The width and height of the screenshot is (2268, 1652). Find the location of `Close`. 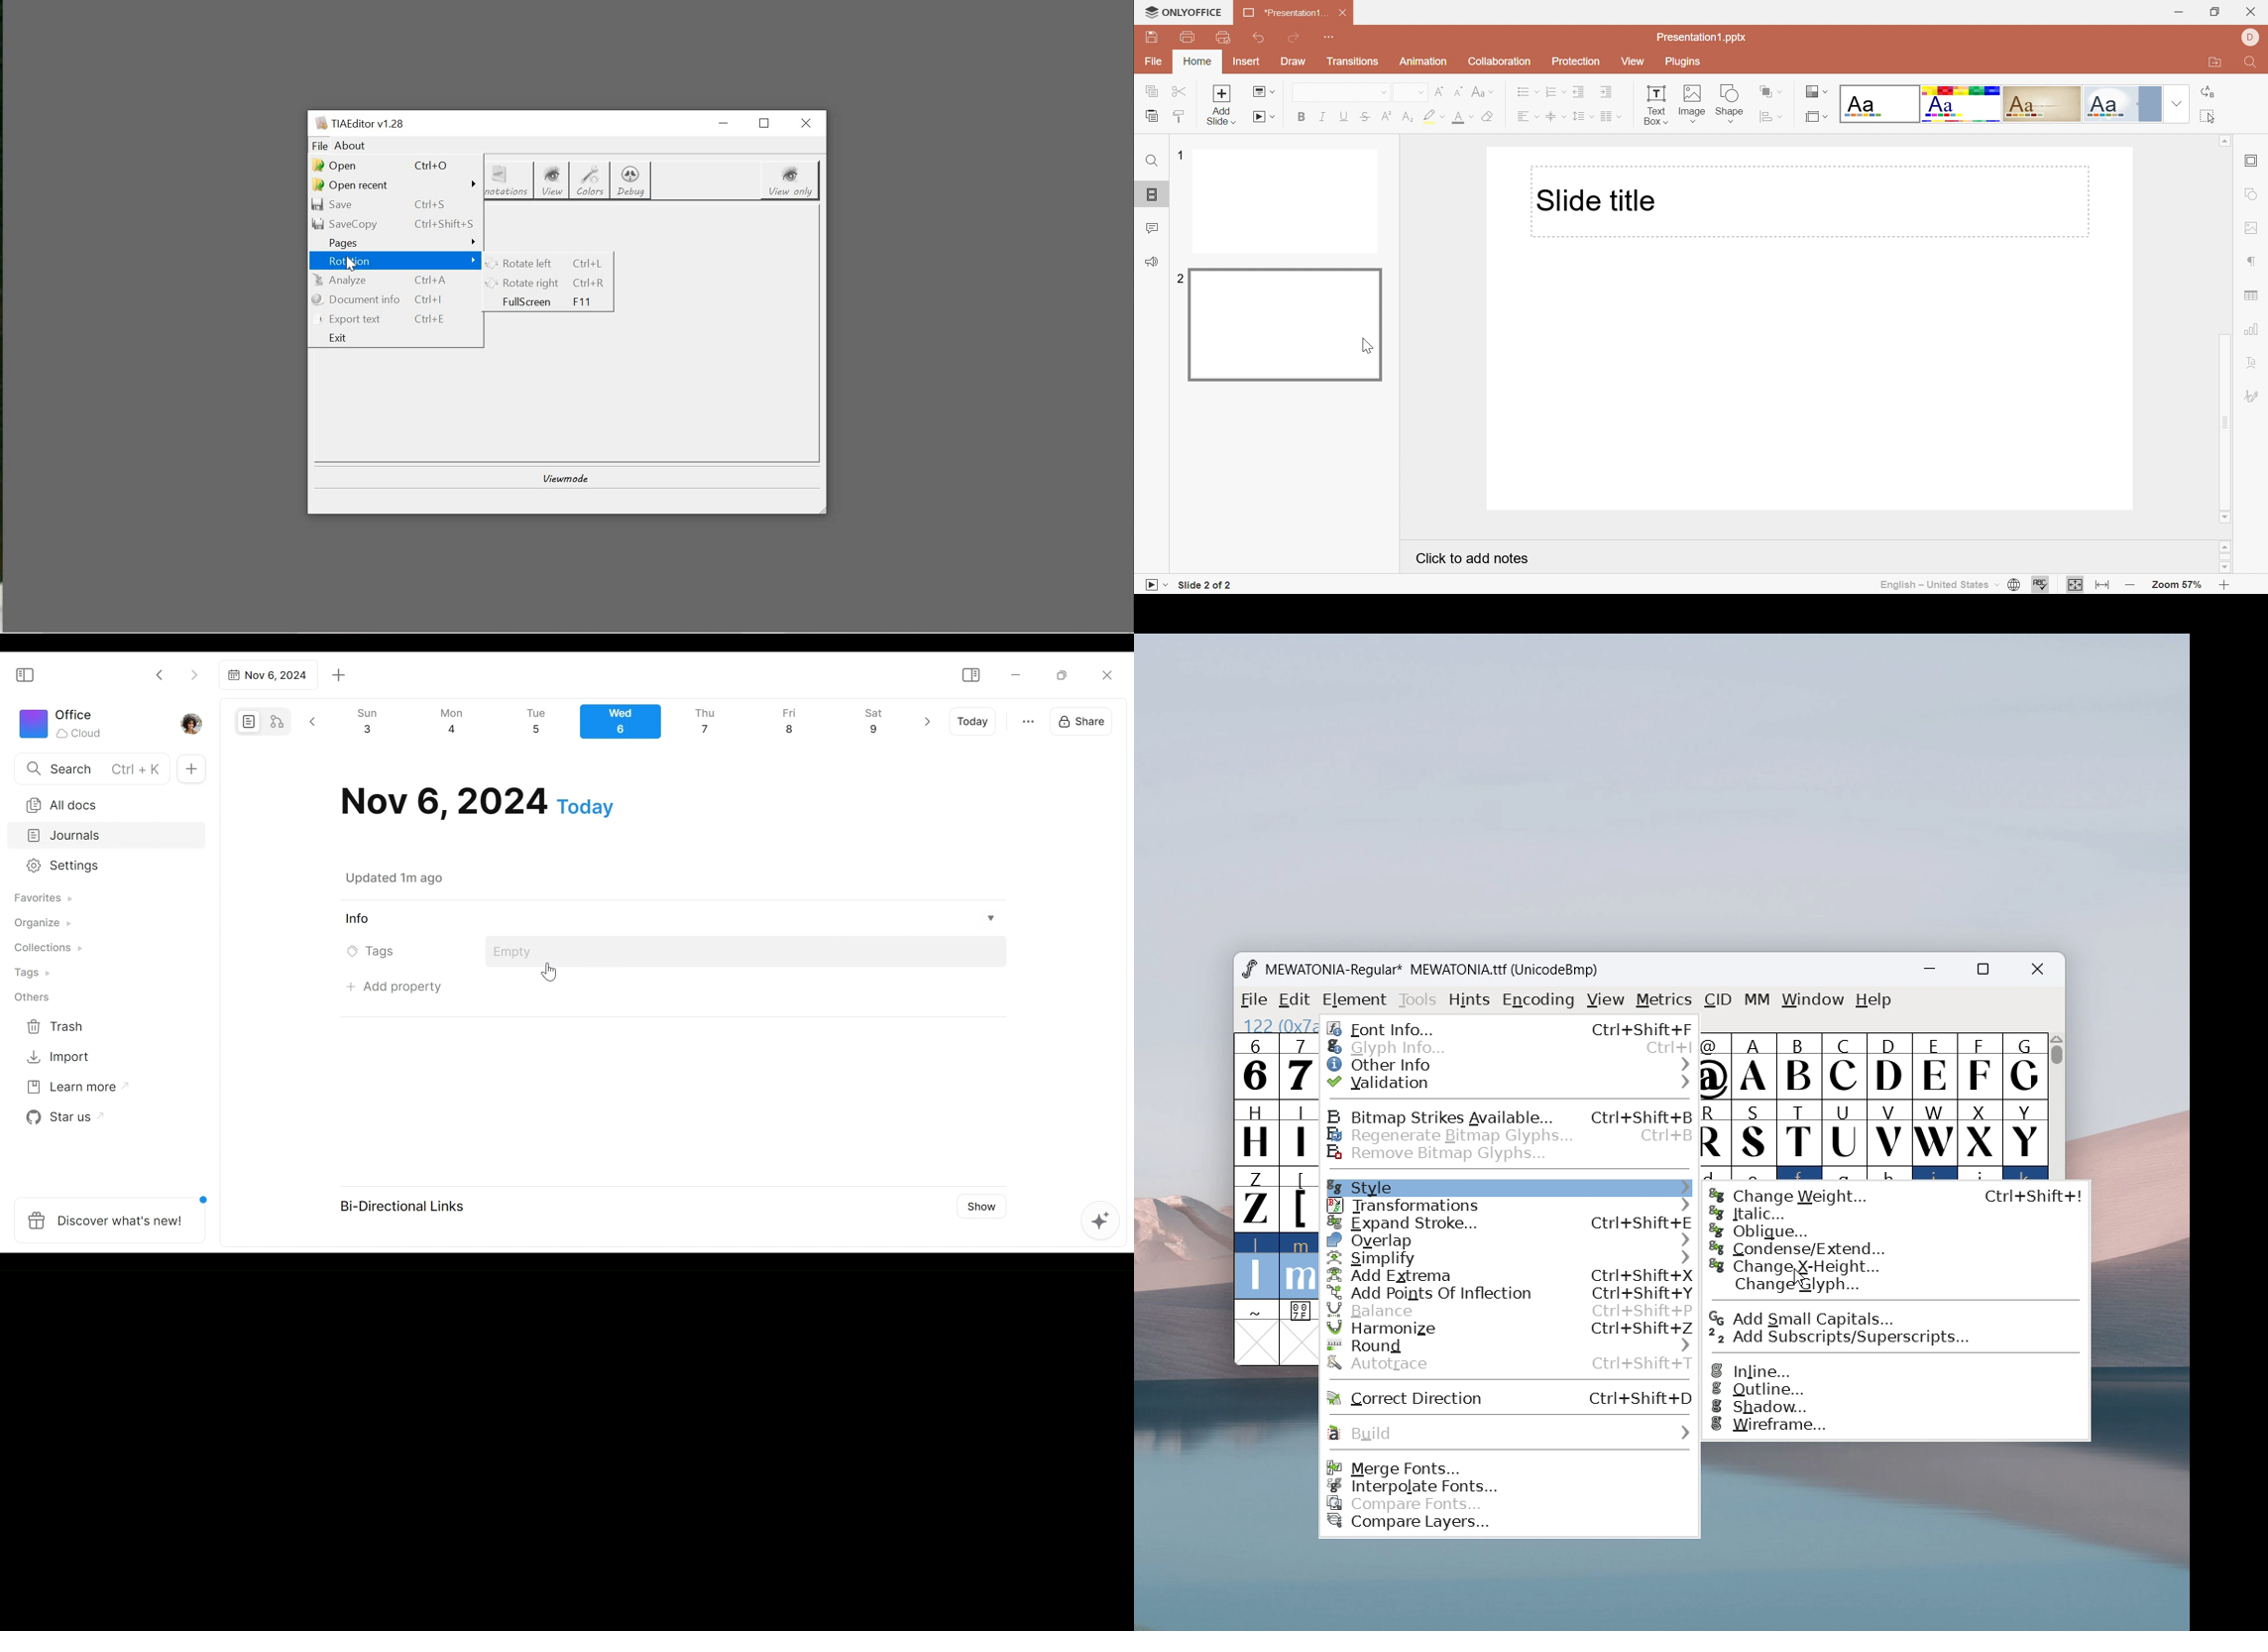

Close is located at coordinates (1344, 13).